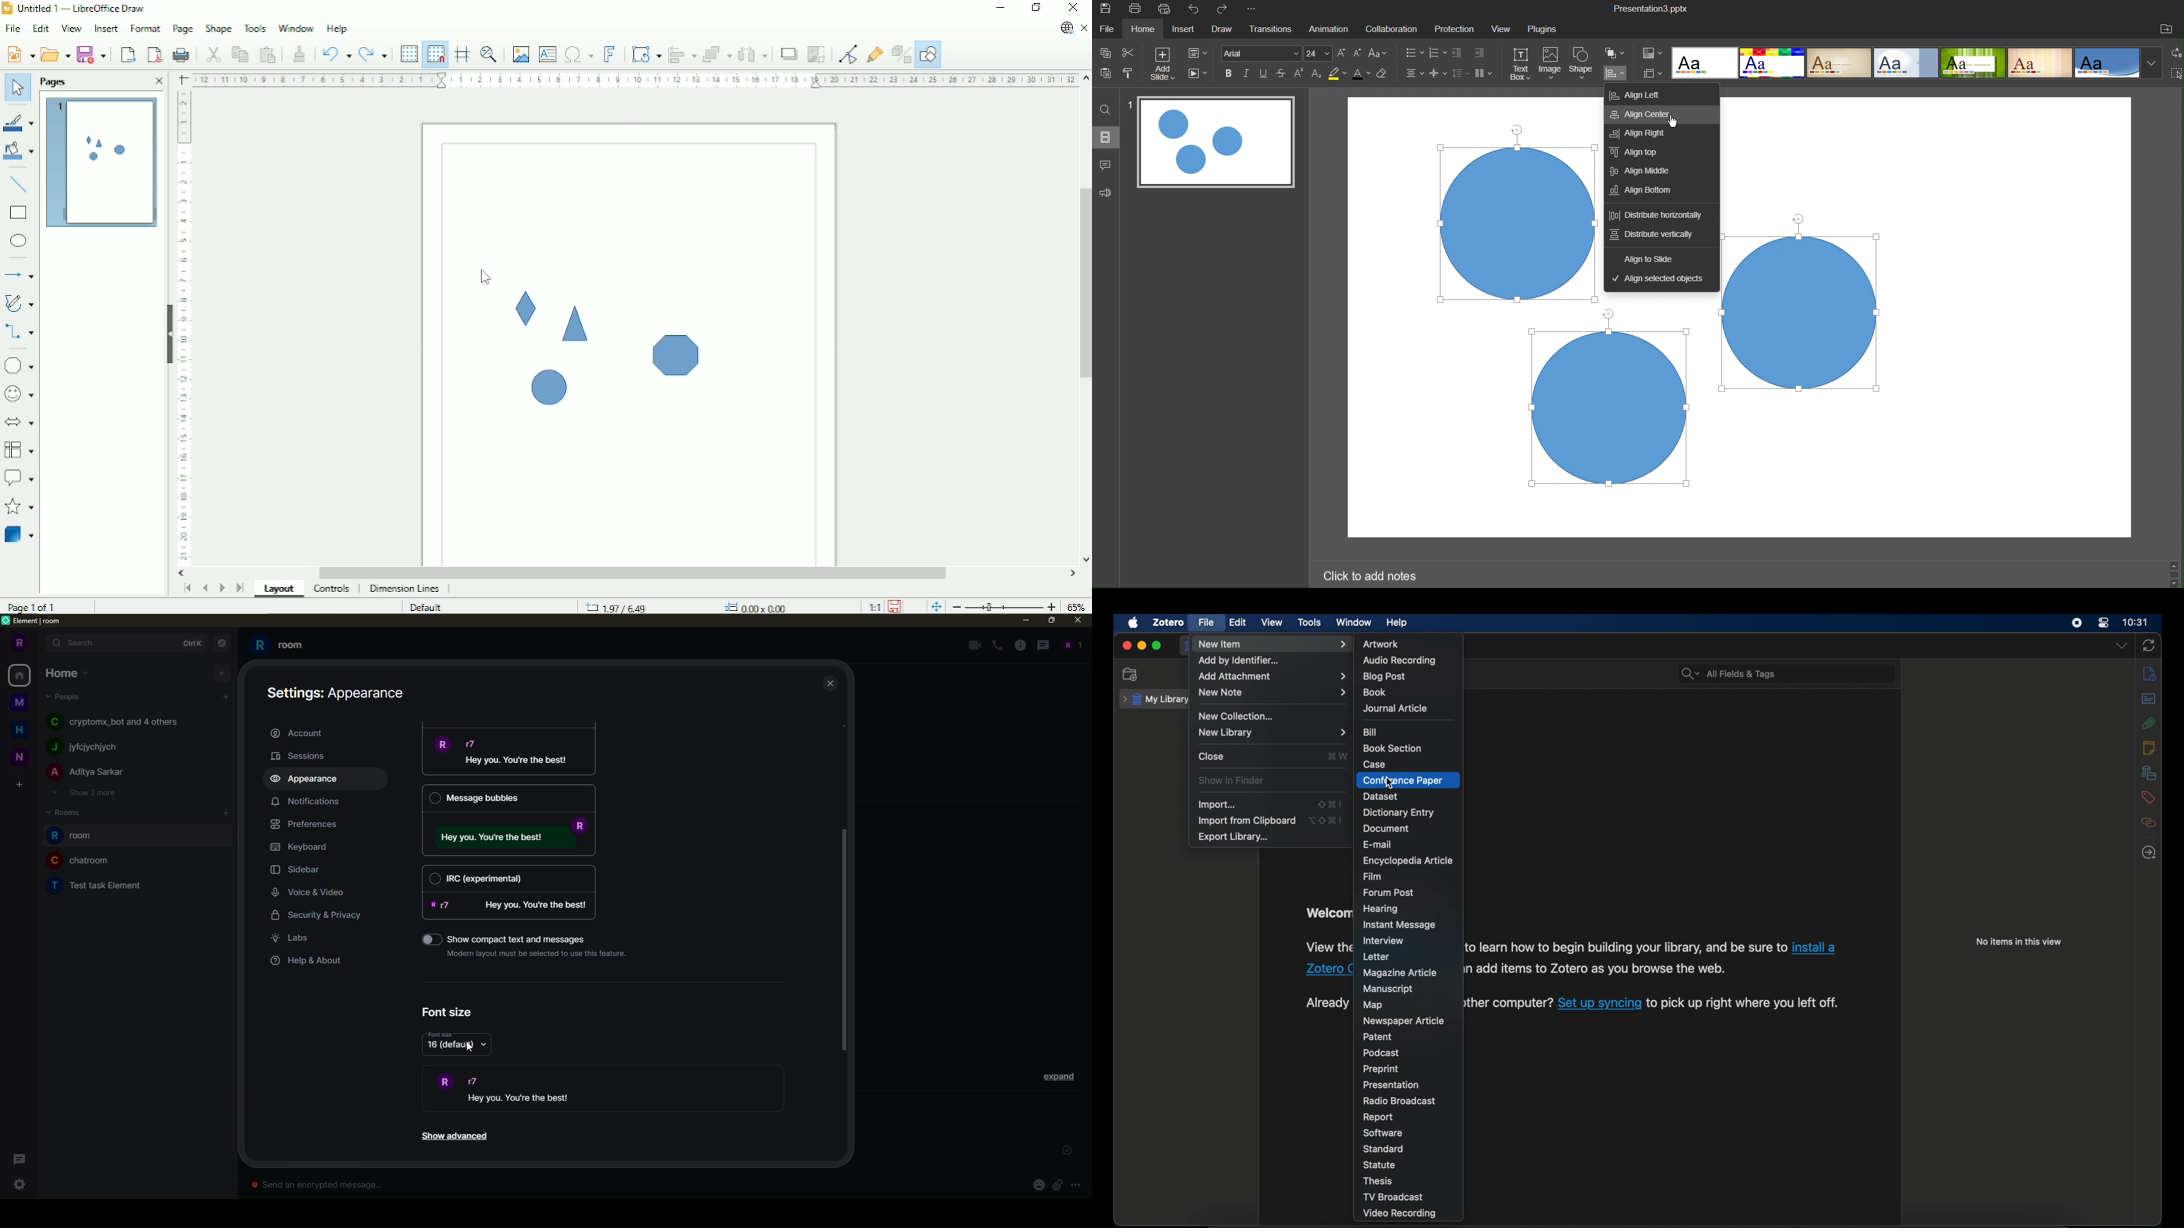 Image resolution: width=2184 pixels, height=1232 pixels. I want to click on Distribute Vertically, so click(1653, 236).